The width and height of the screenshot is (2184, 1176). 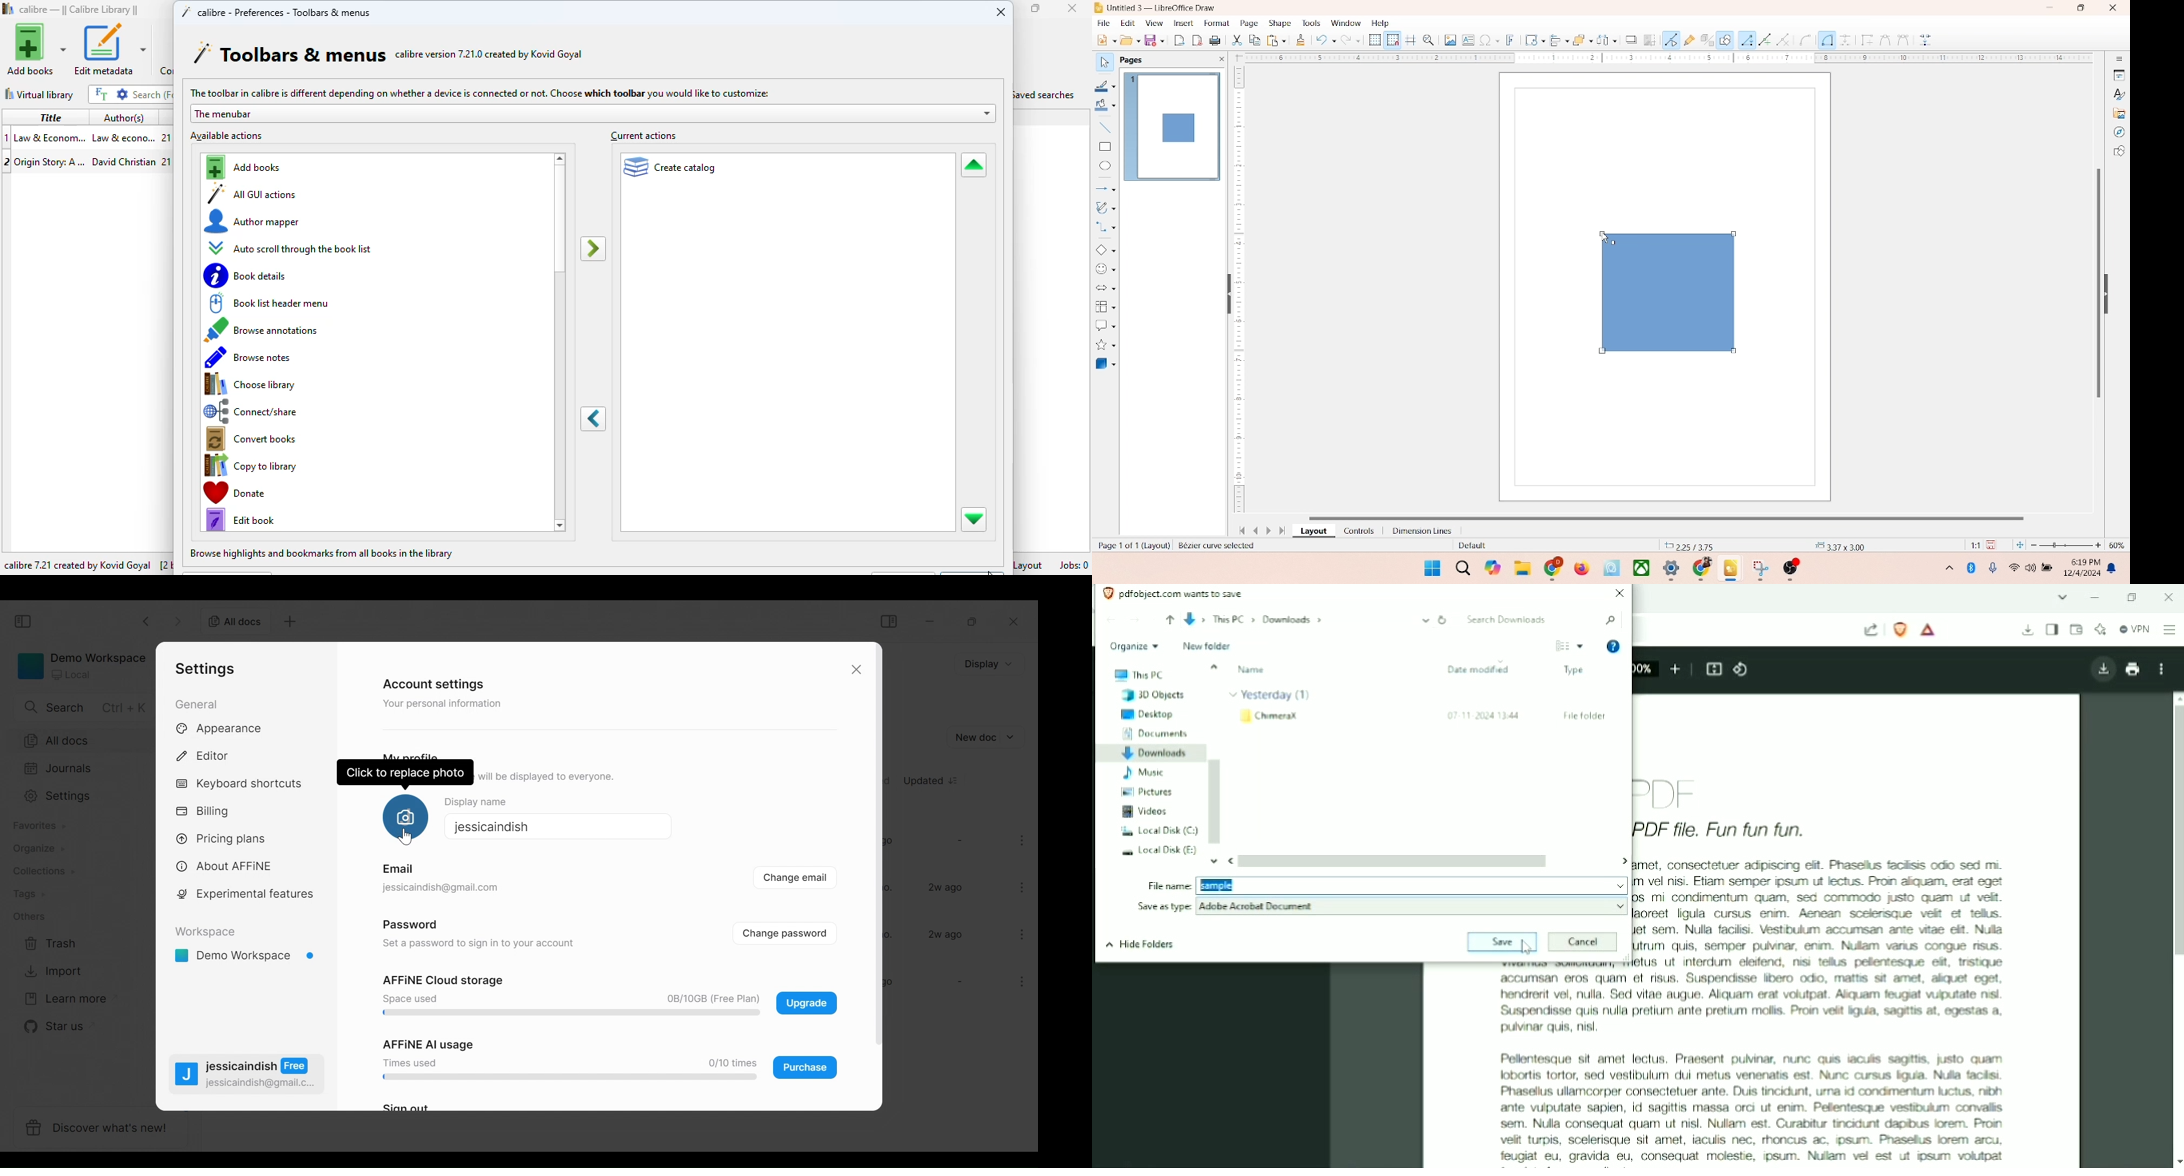 What do you see at coordinates (1217, 41) in the screenshot?
I see `print` at bounding box center [1217, 41].